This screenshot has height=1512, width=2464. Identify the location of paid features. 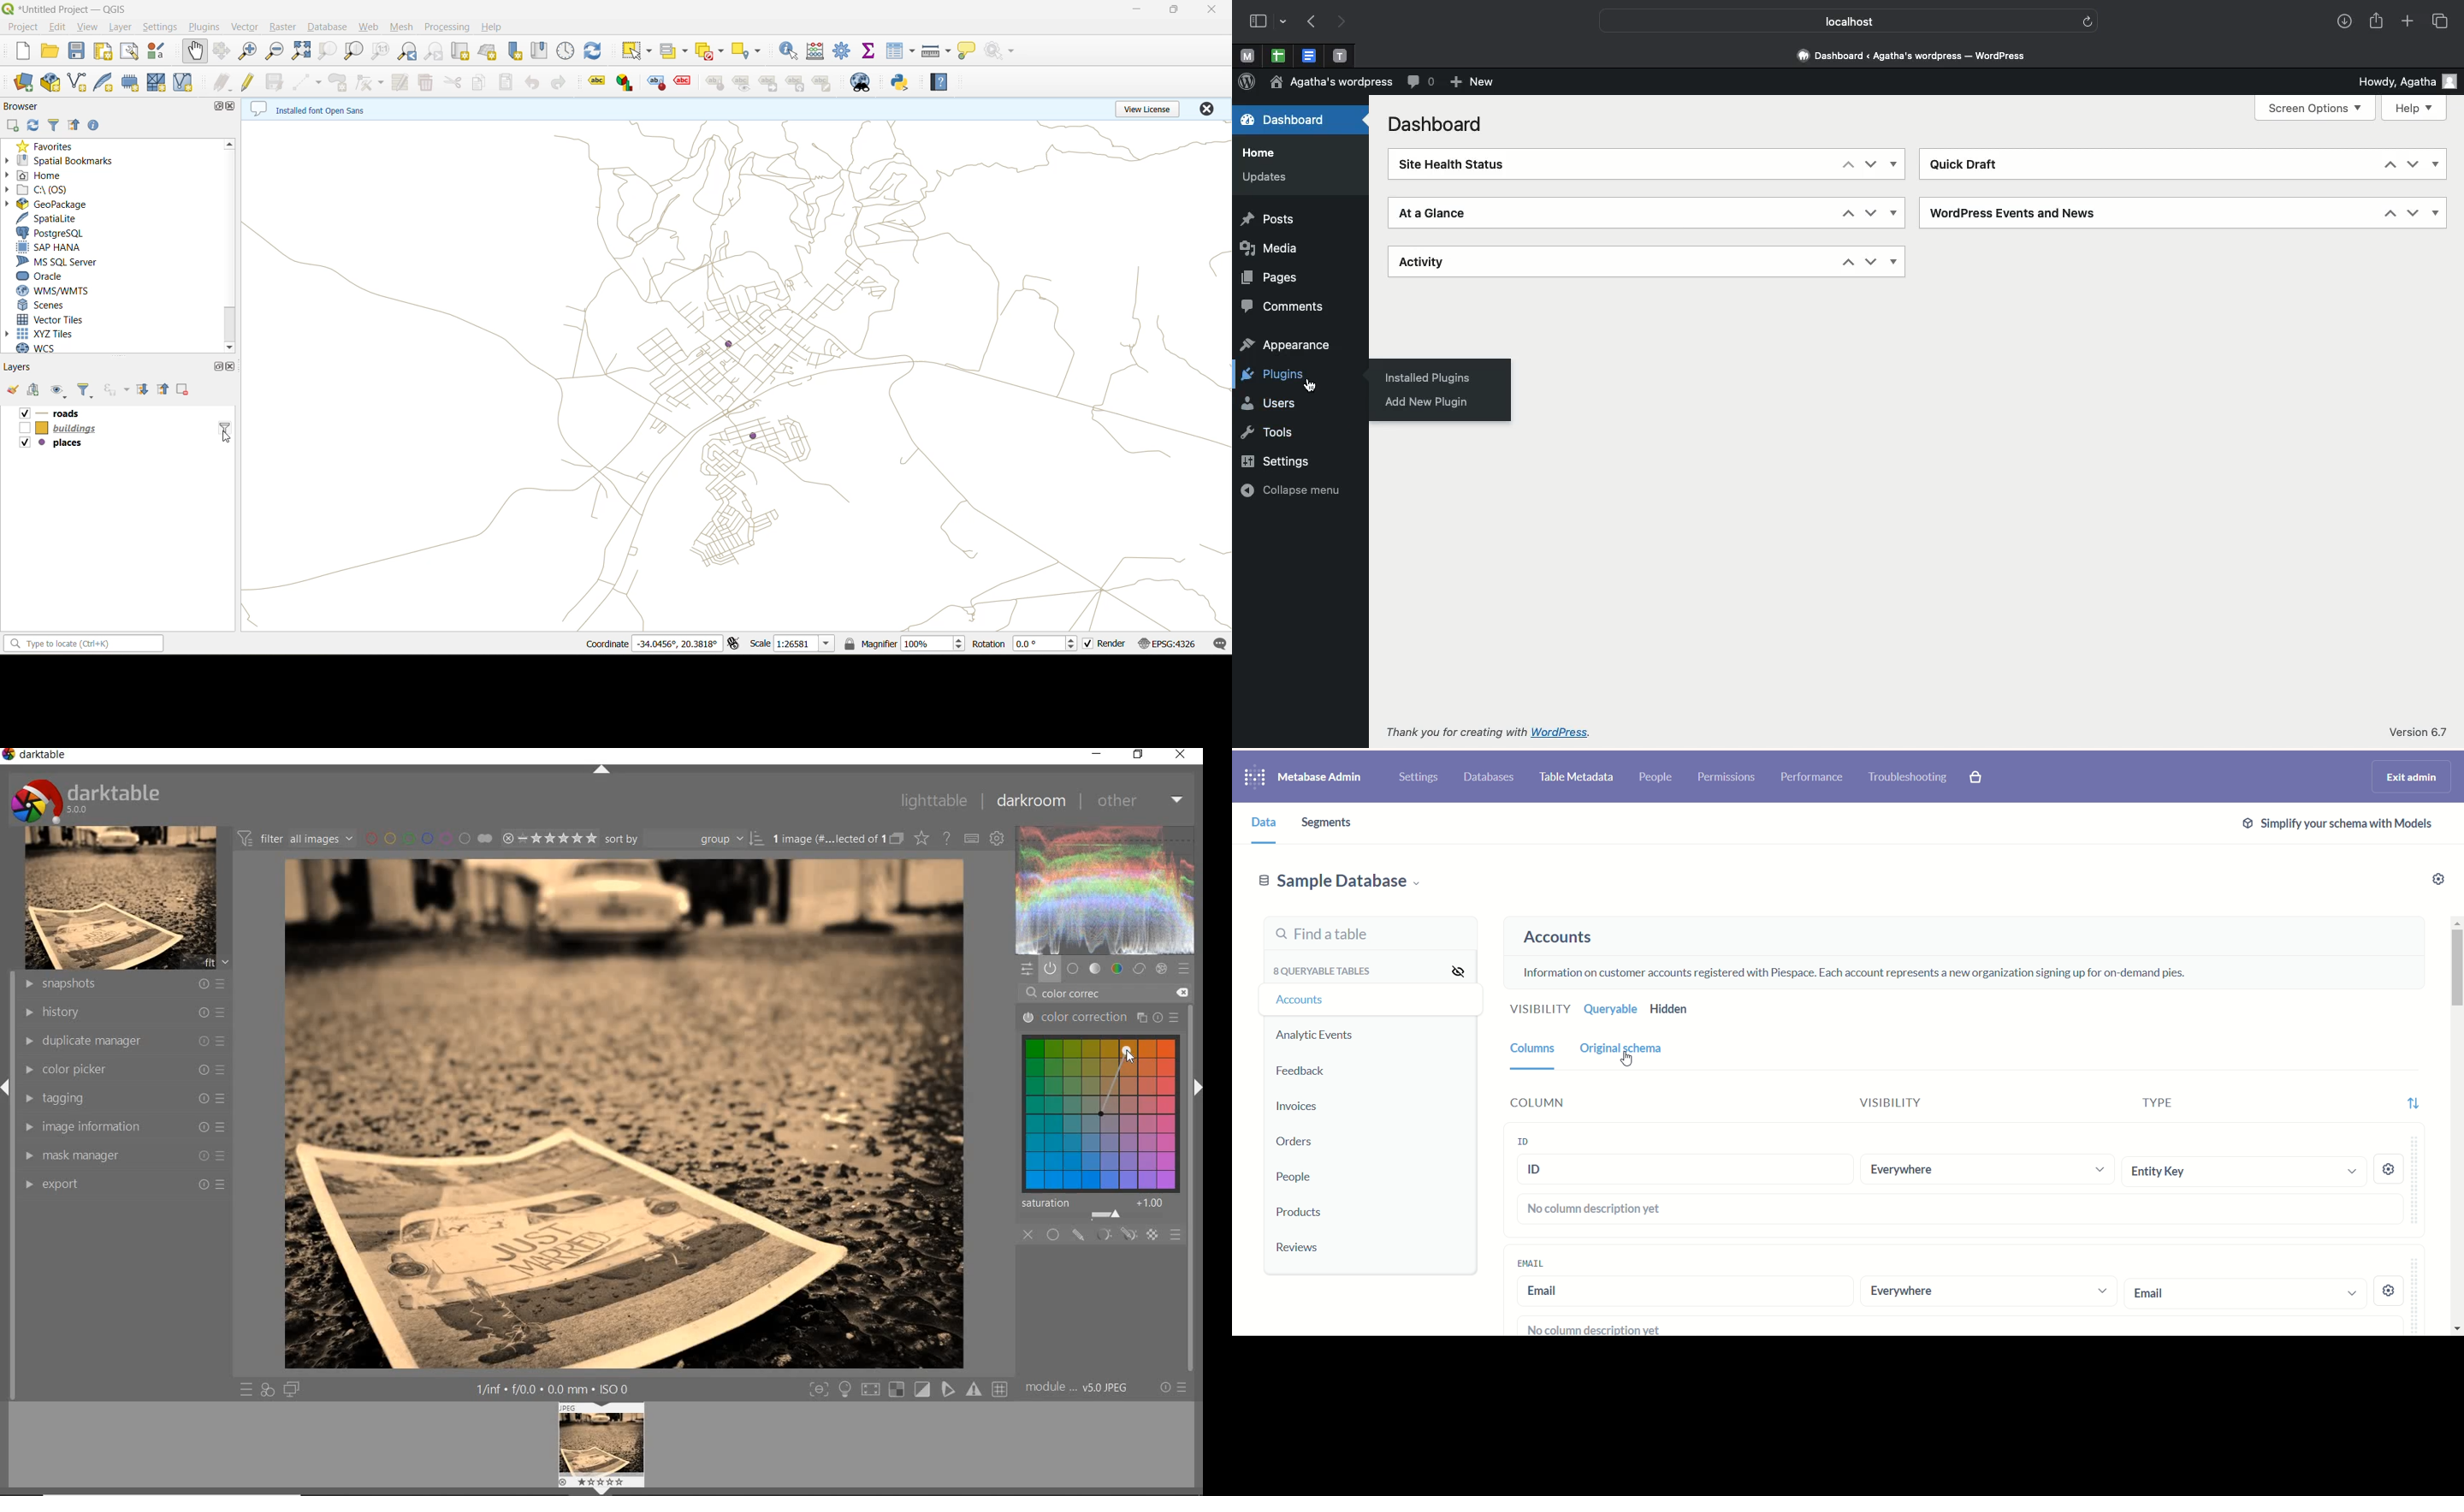
(1978, 779).